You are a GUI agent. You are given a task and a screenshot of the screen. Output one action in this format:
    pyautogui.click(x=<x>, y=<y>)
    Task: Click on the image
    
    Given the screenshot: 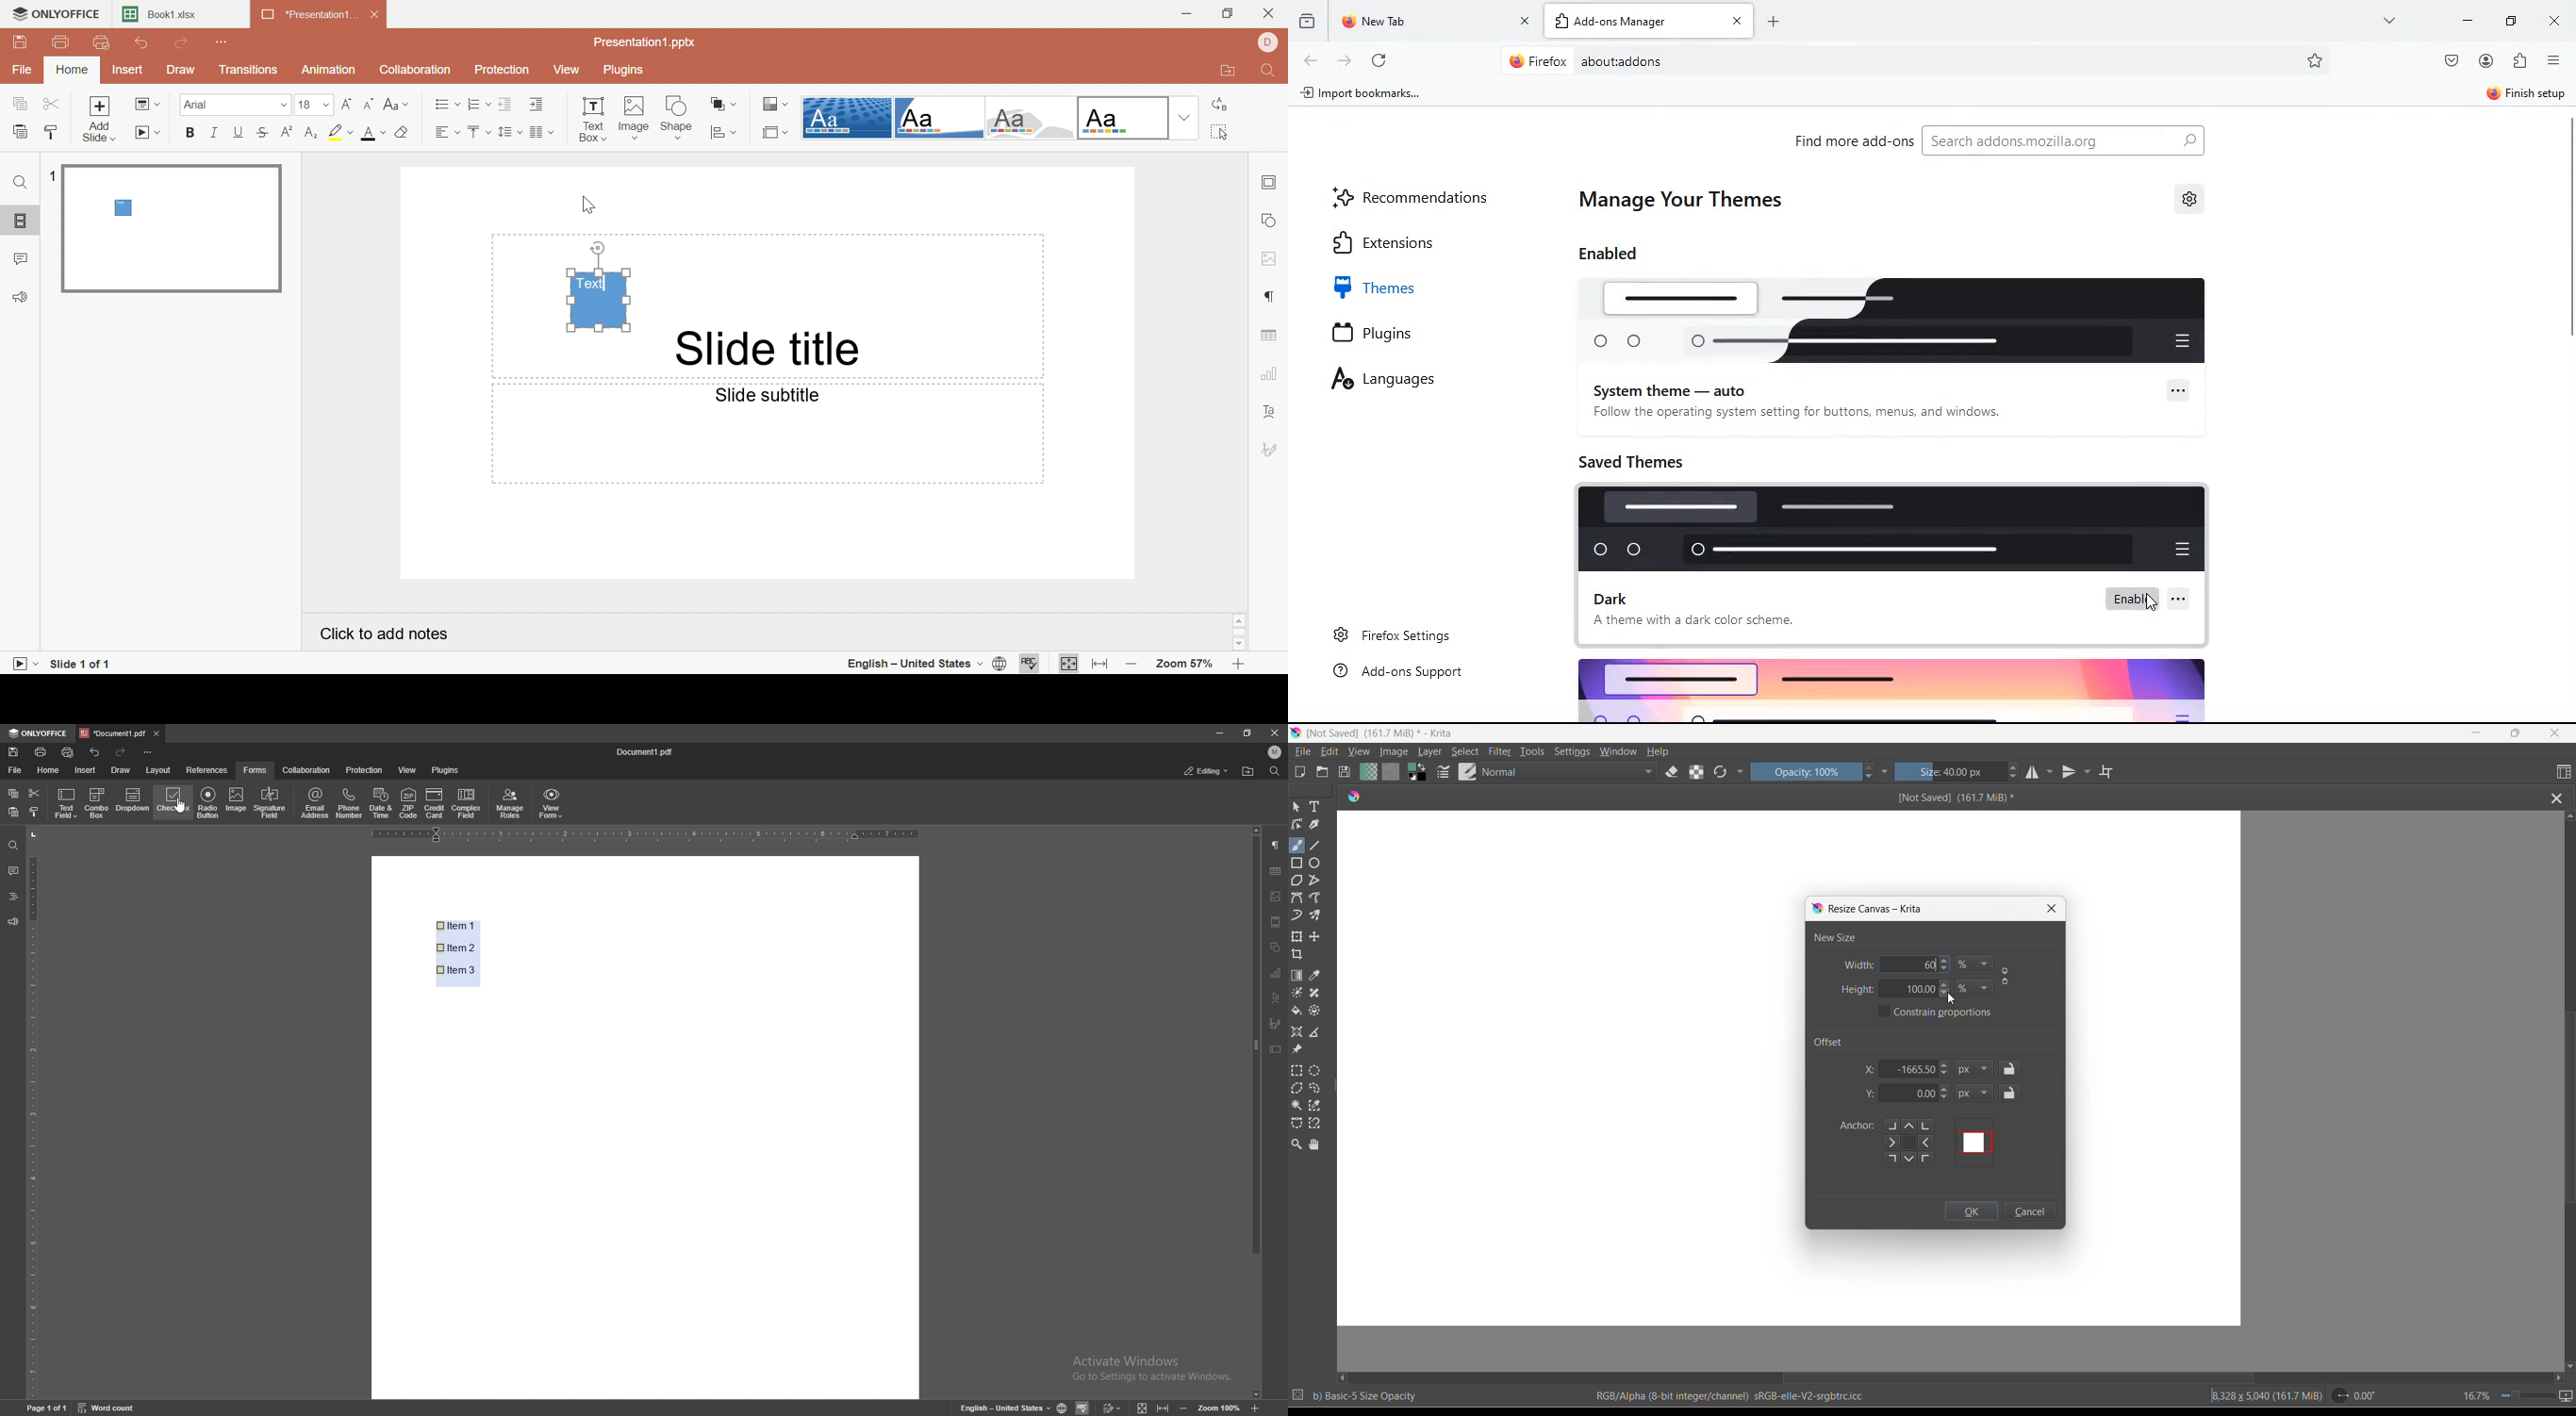 What is the action you would take?
    pyautogui.click(x=1277, y=896)
    